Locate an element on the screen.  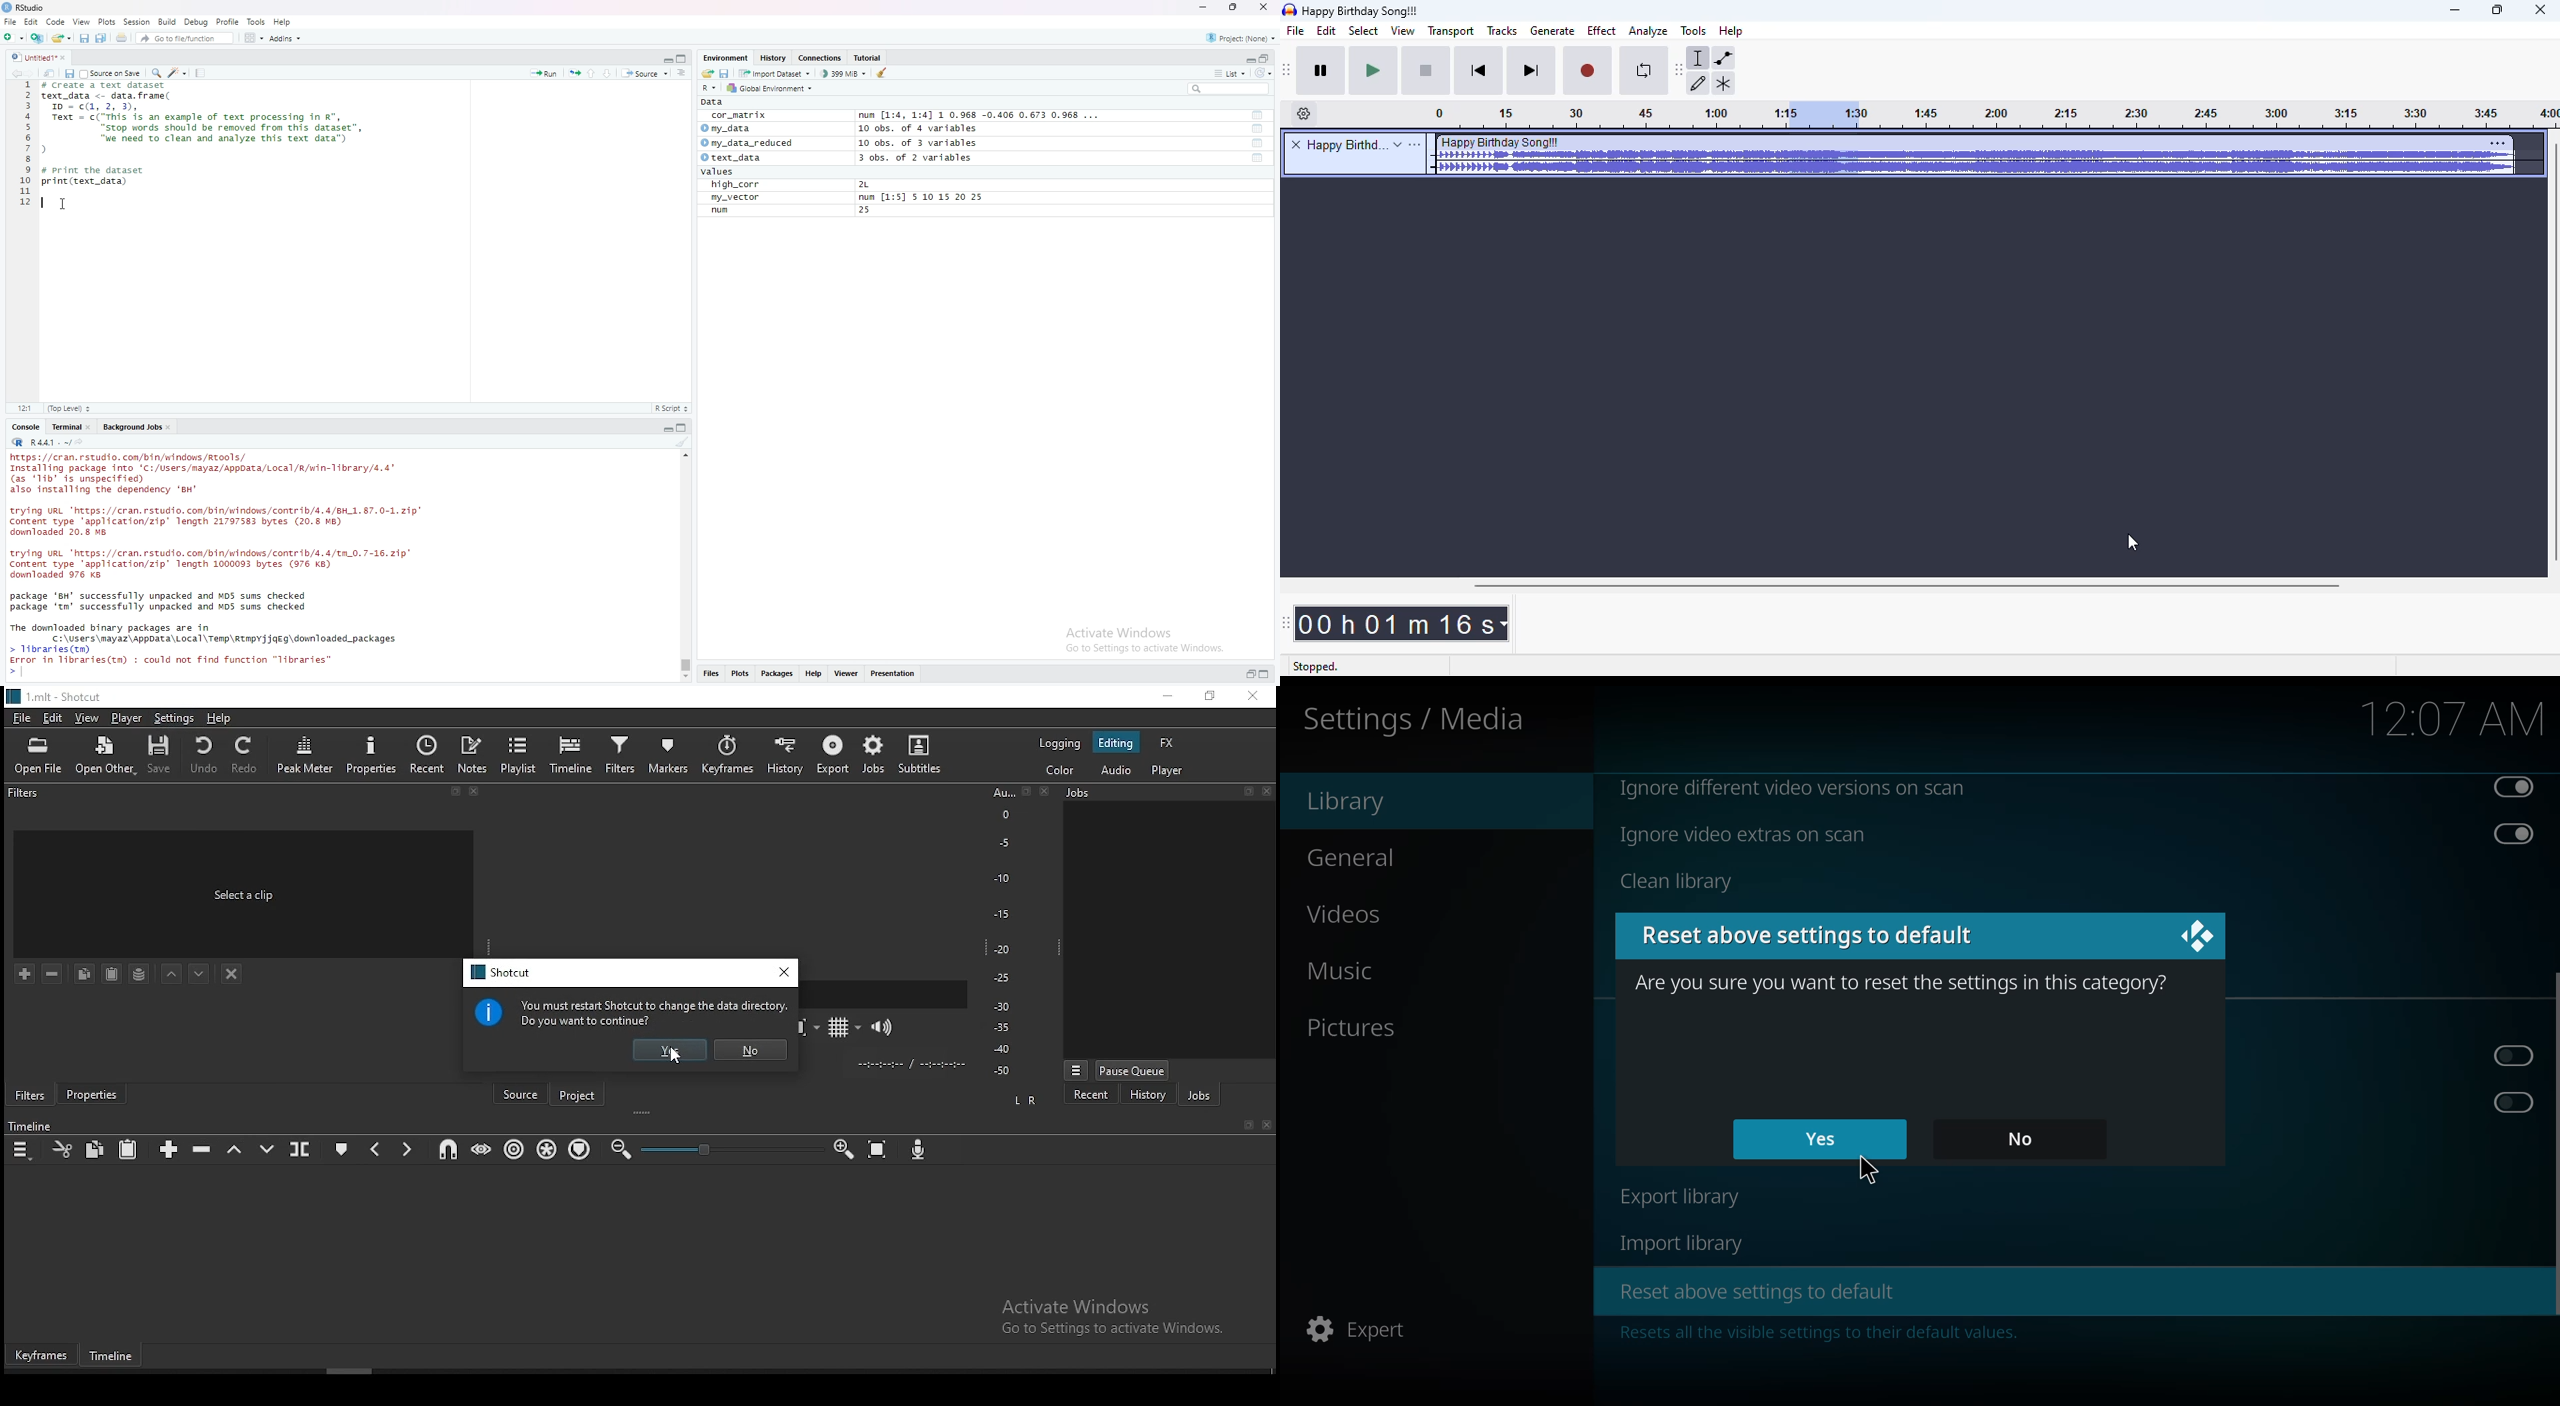
scale is located at coordinates (1002, 933).